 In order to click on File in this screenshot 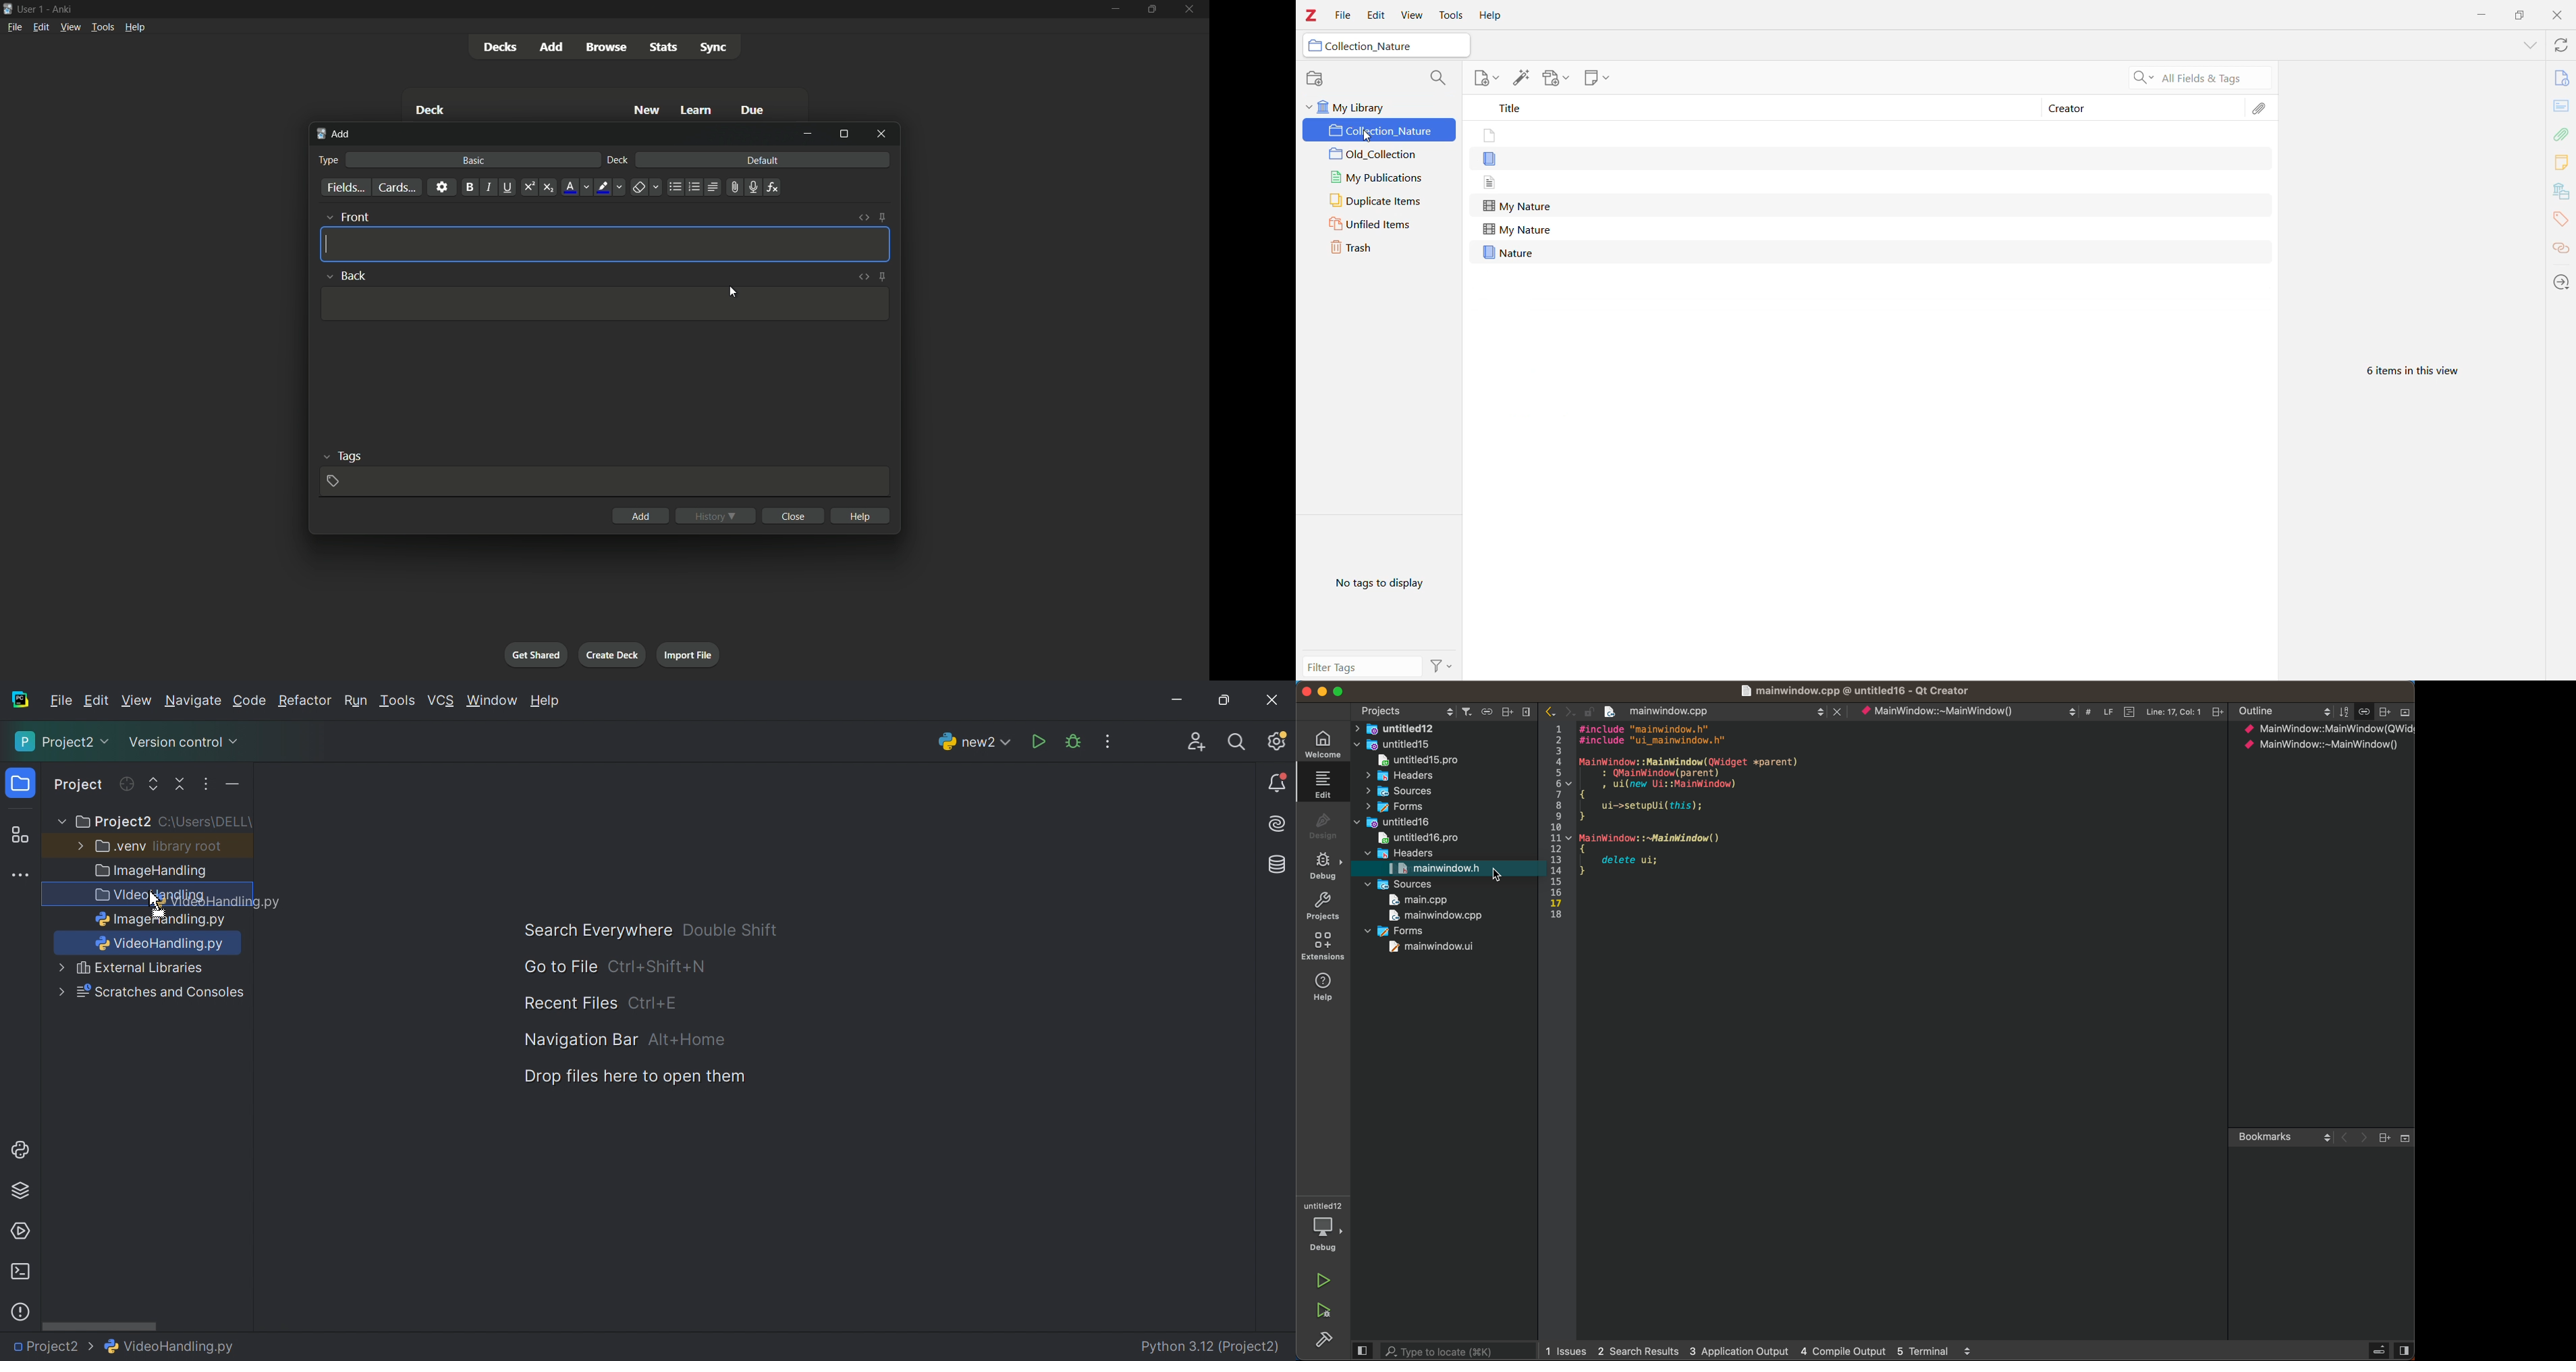, I will do `click(1343, 17)`.